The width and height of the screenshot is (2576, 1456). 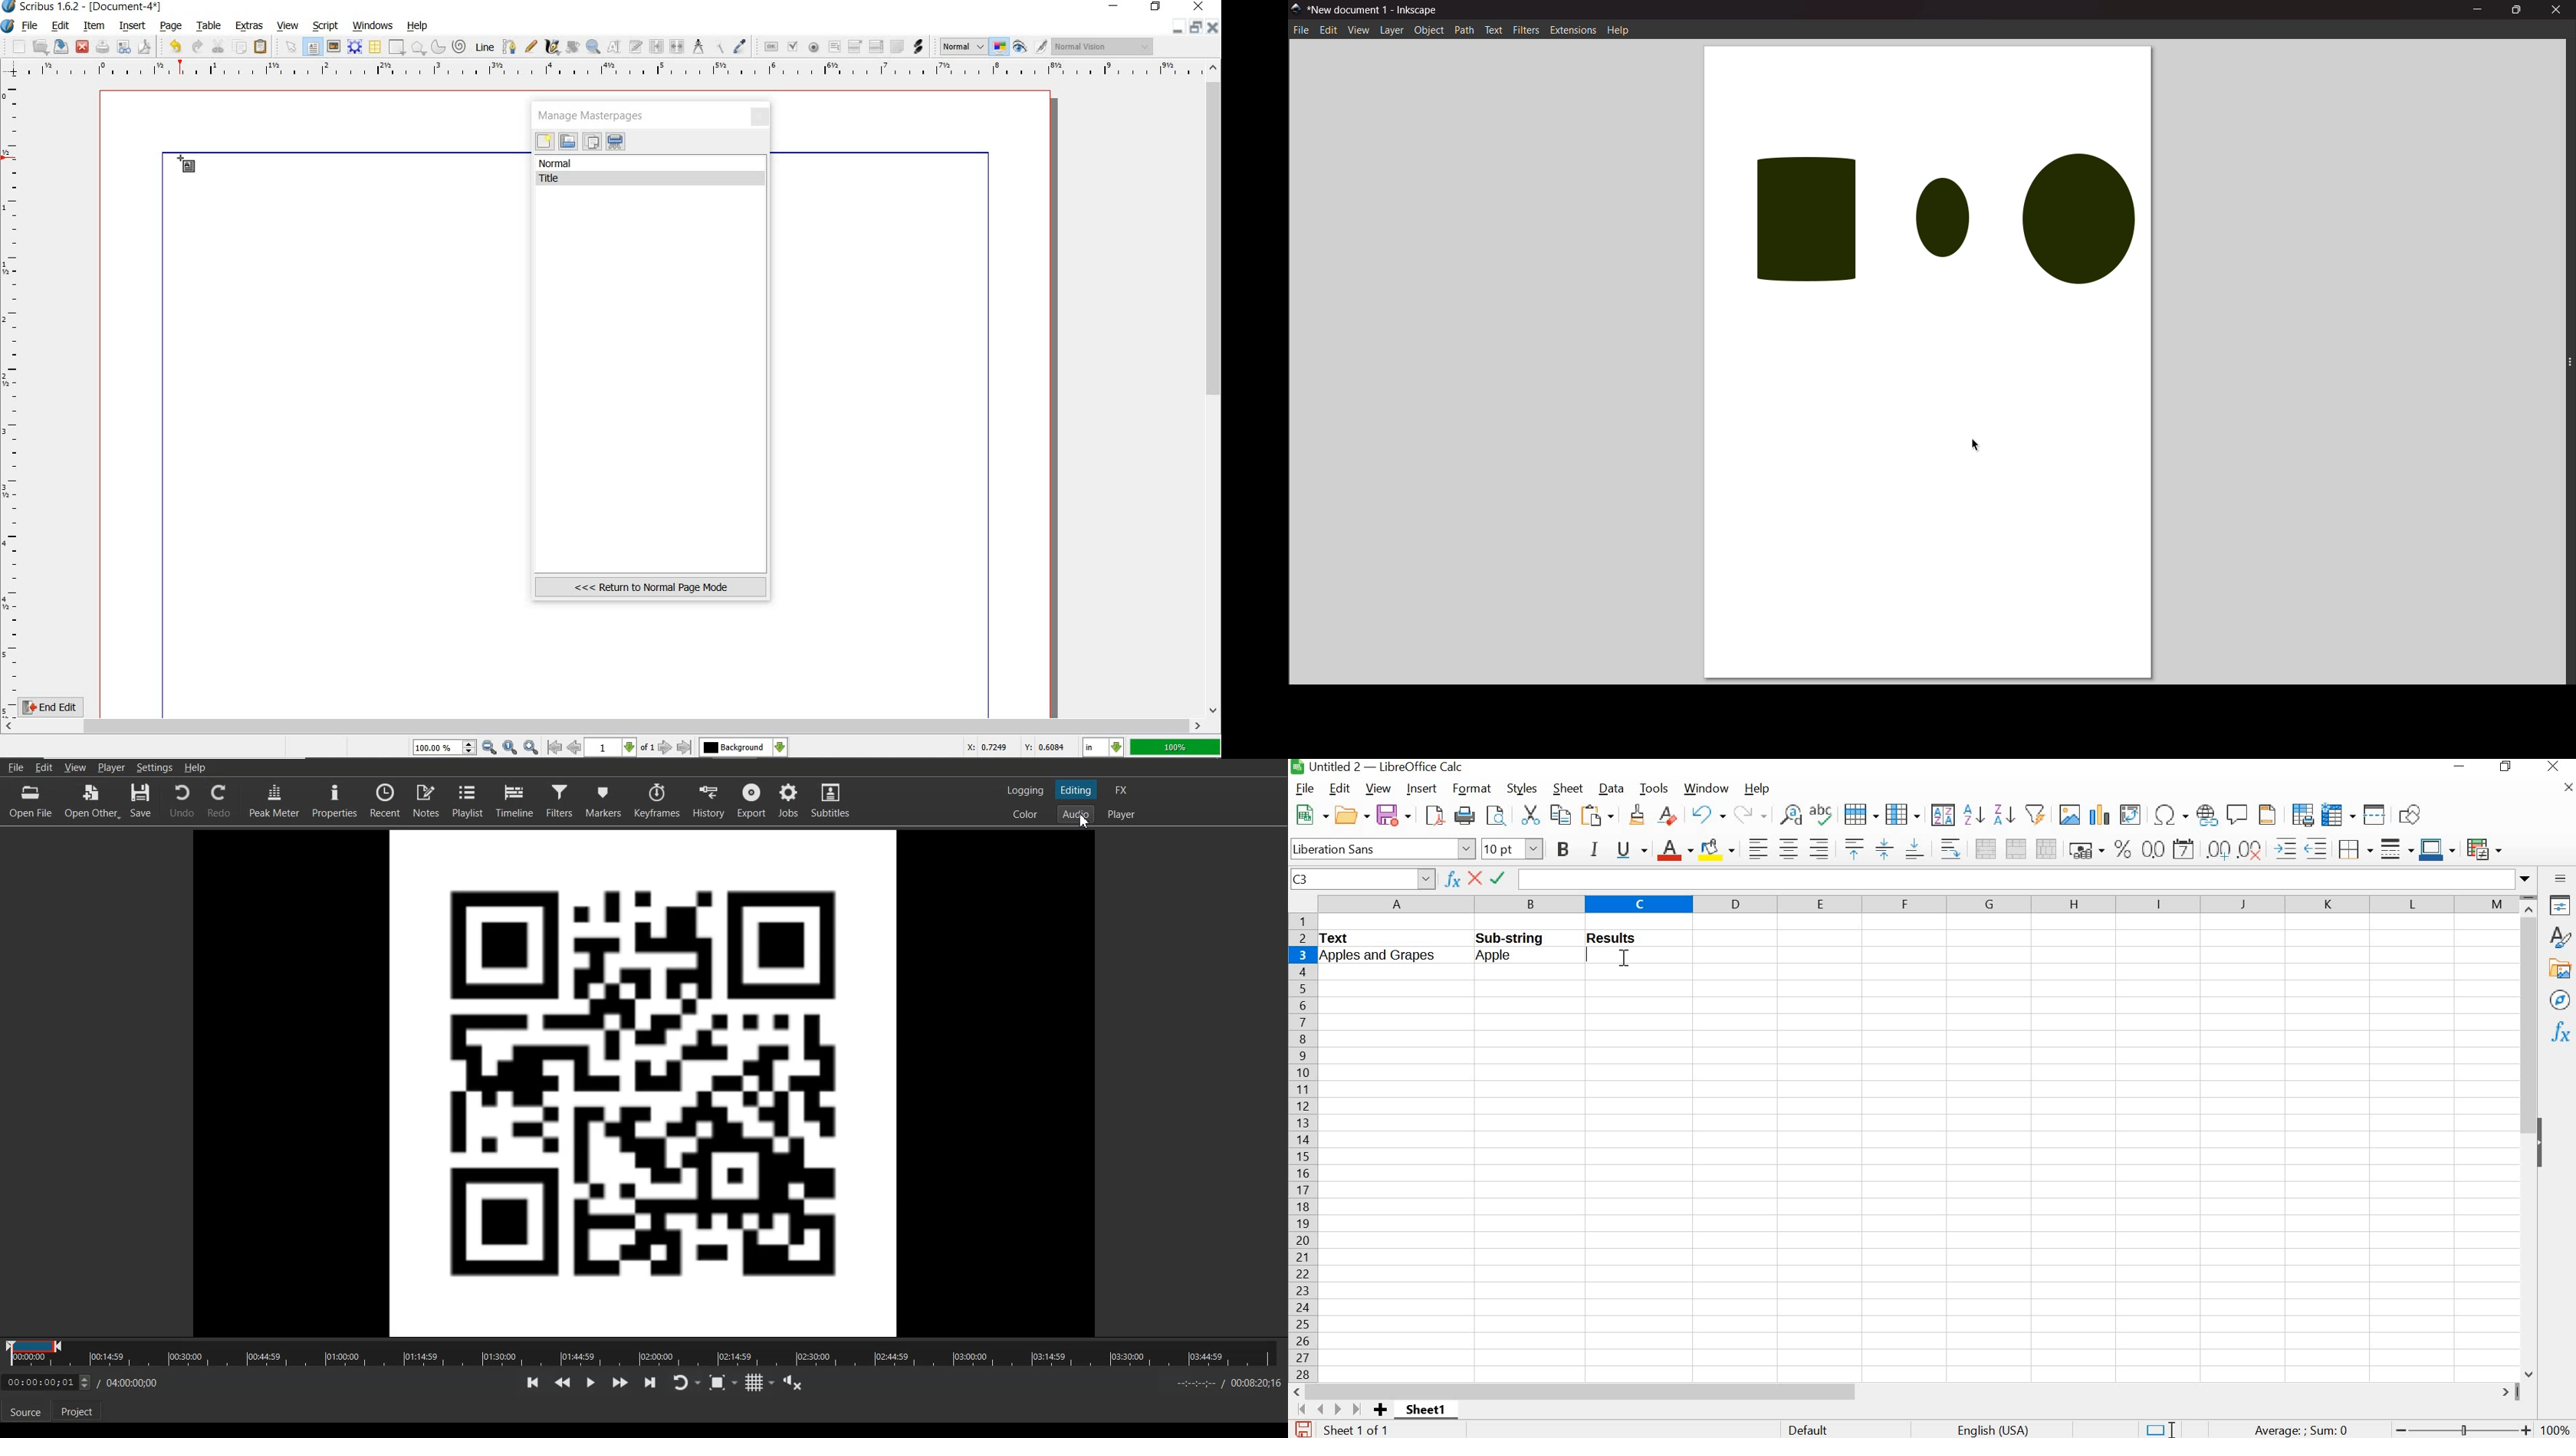 What do you see at coordinates (183, 801) in the screenshot?
I see `Undo` at bounding box center [183, 801].